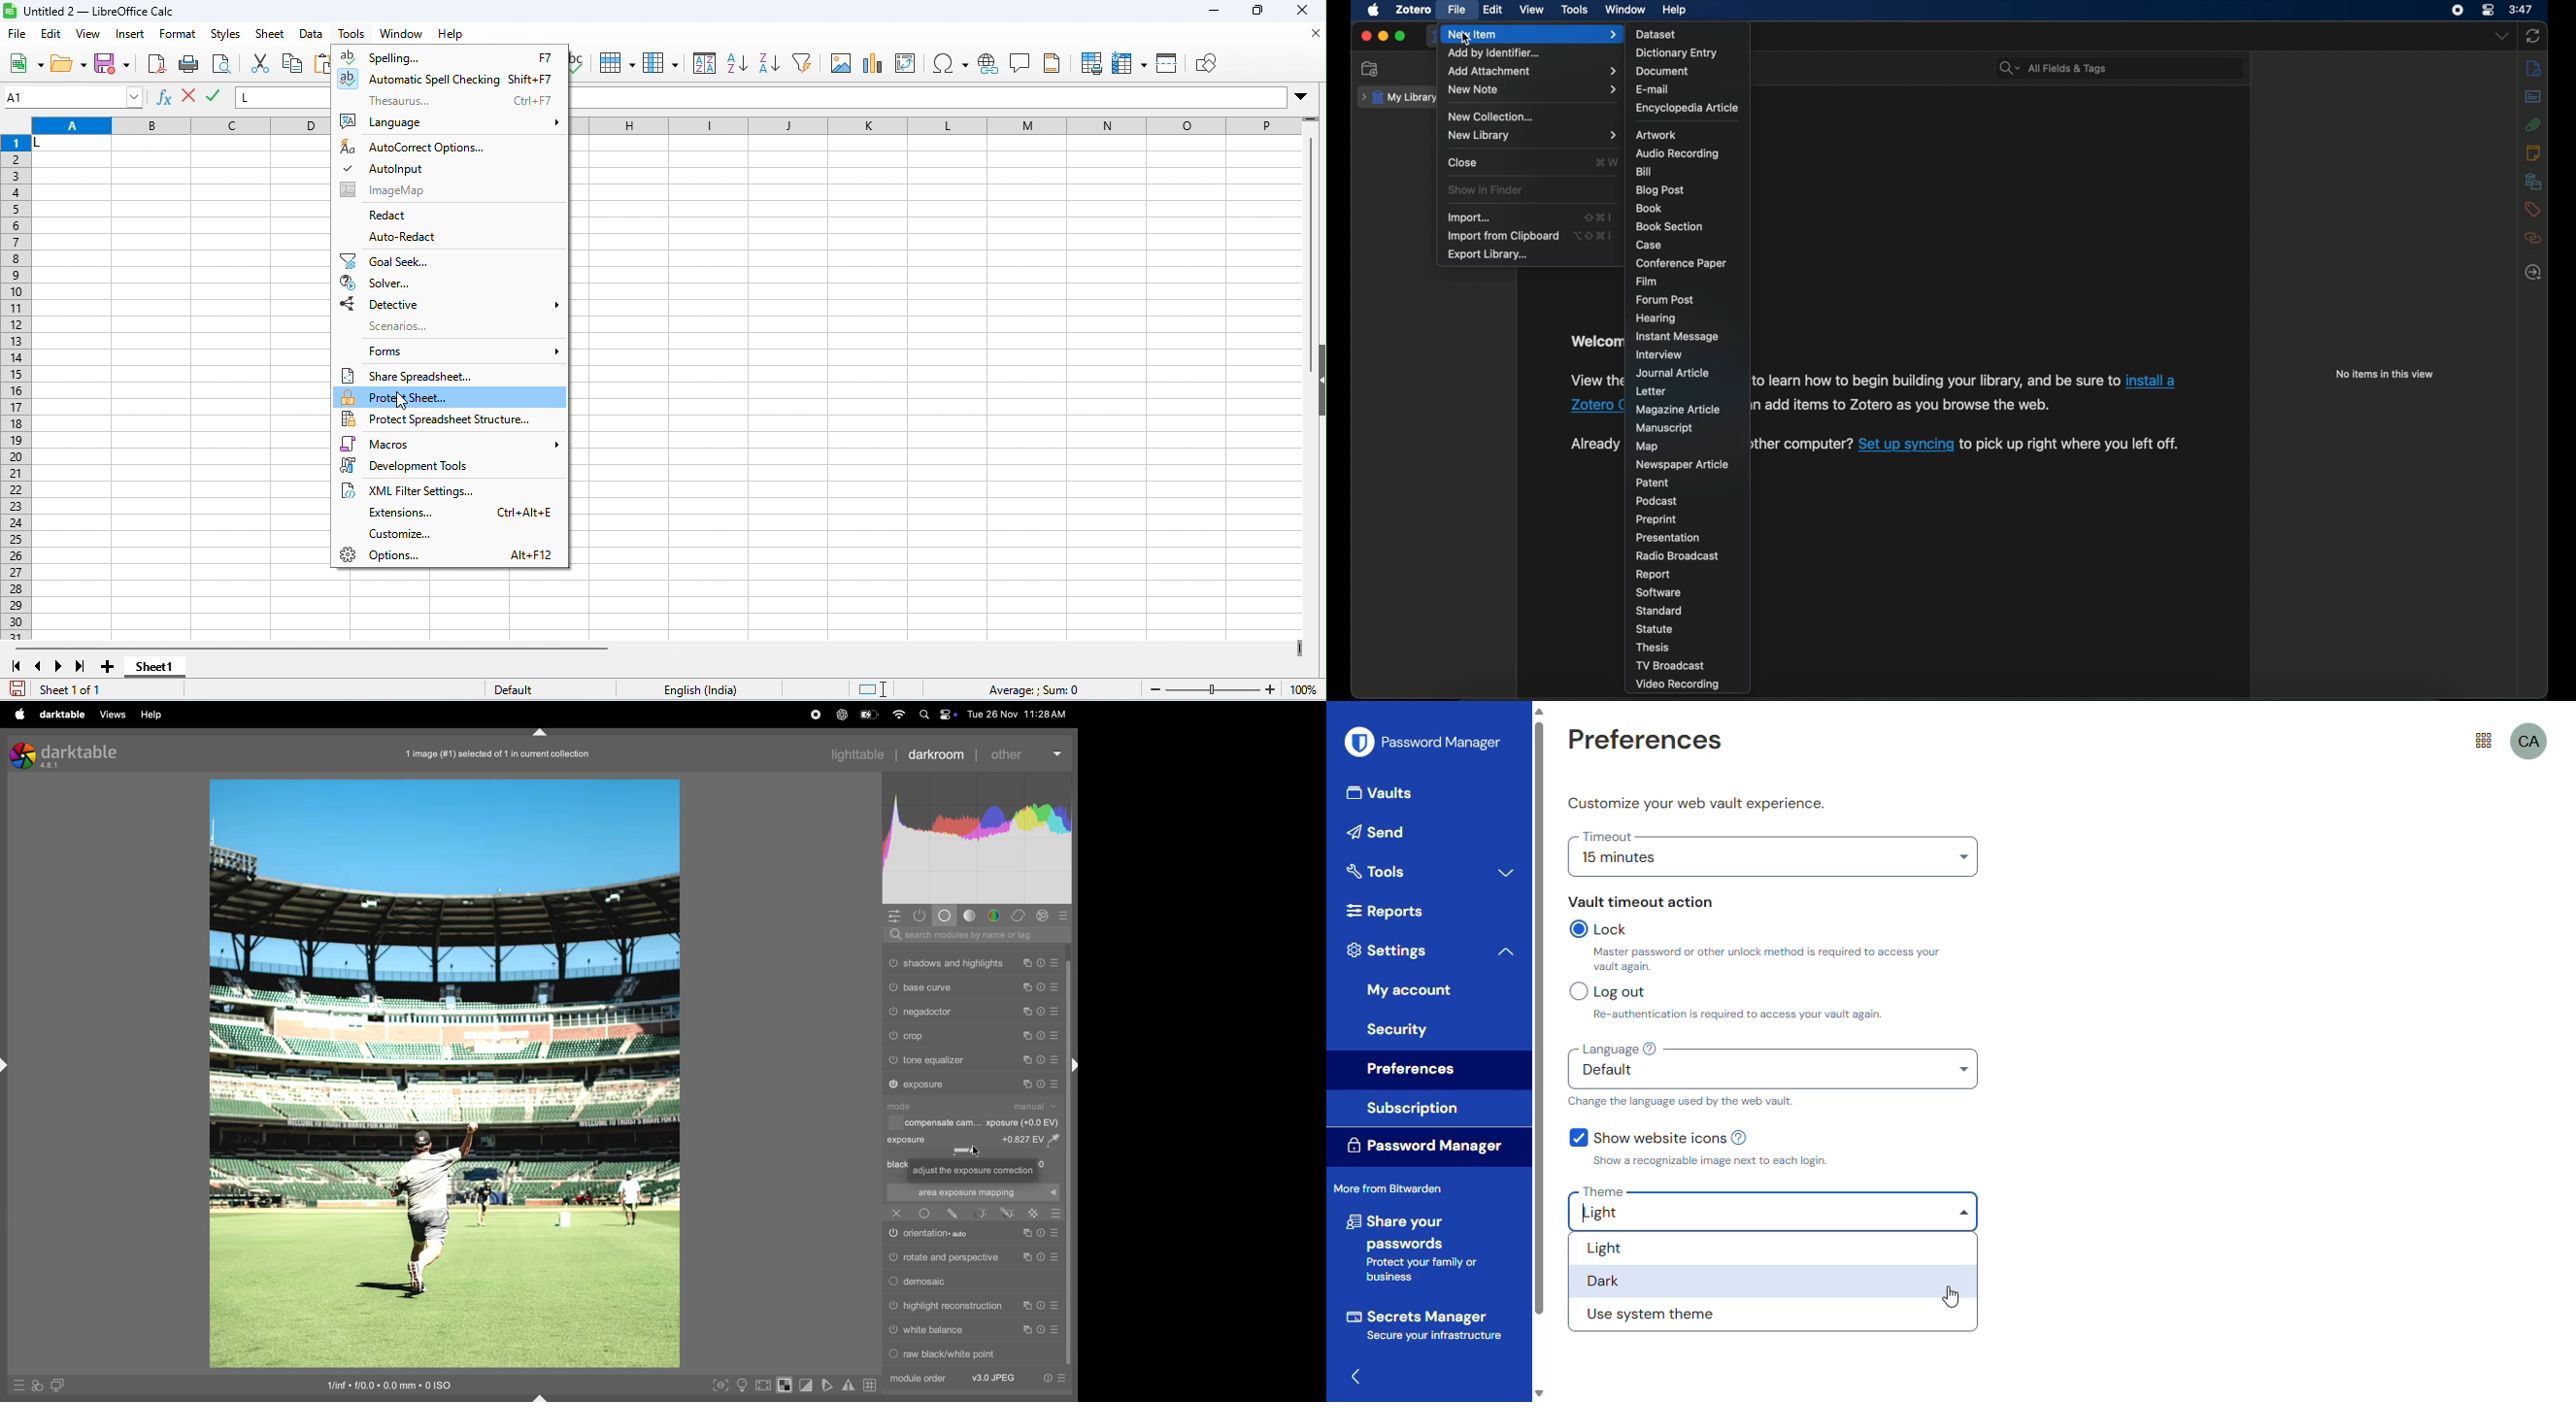  Describe the element at coordinates (270, 34) in the screenshot. I see `sheet` at that location.